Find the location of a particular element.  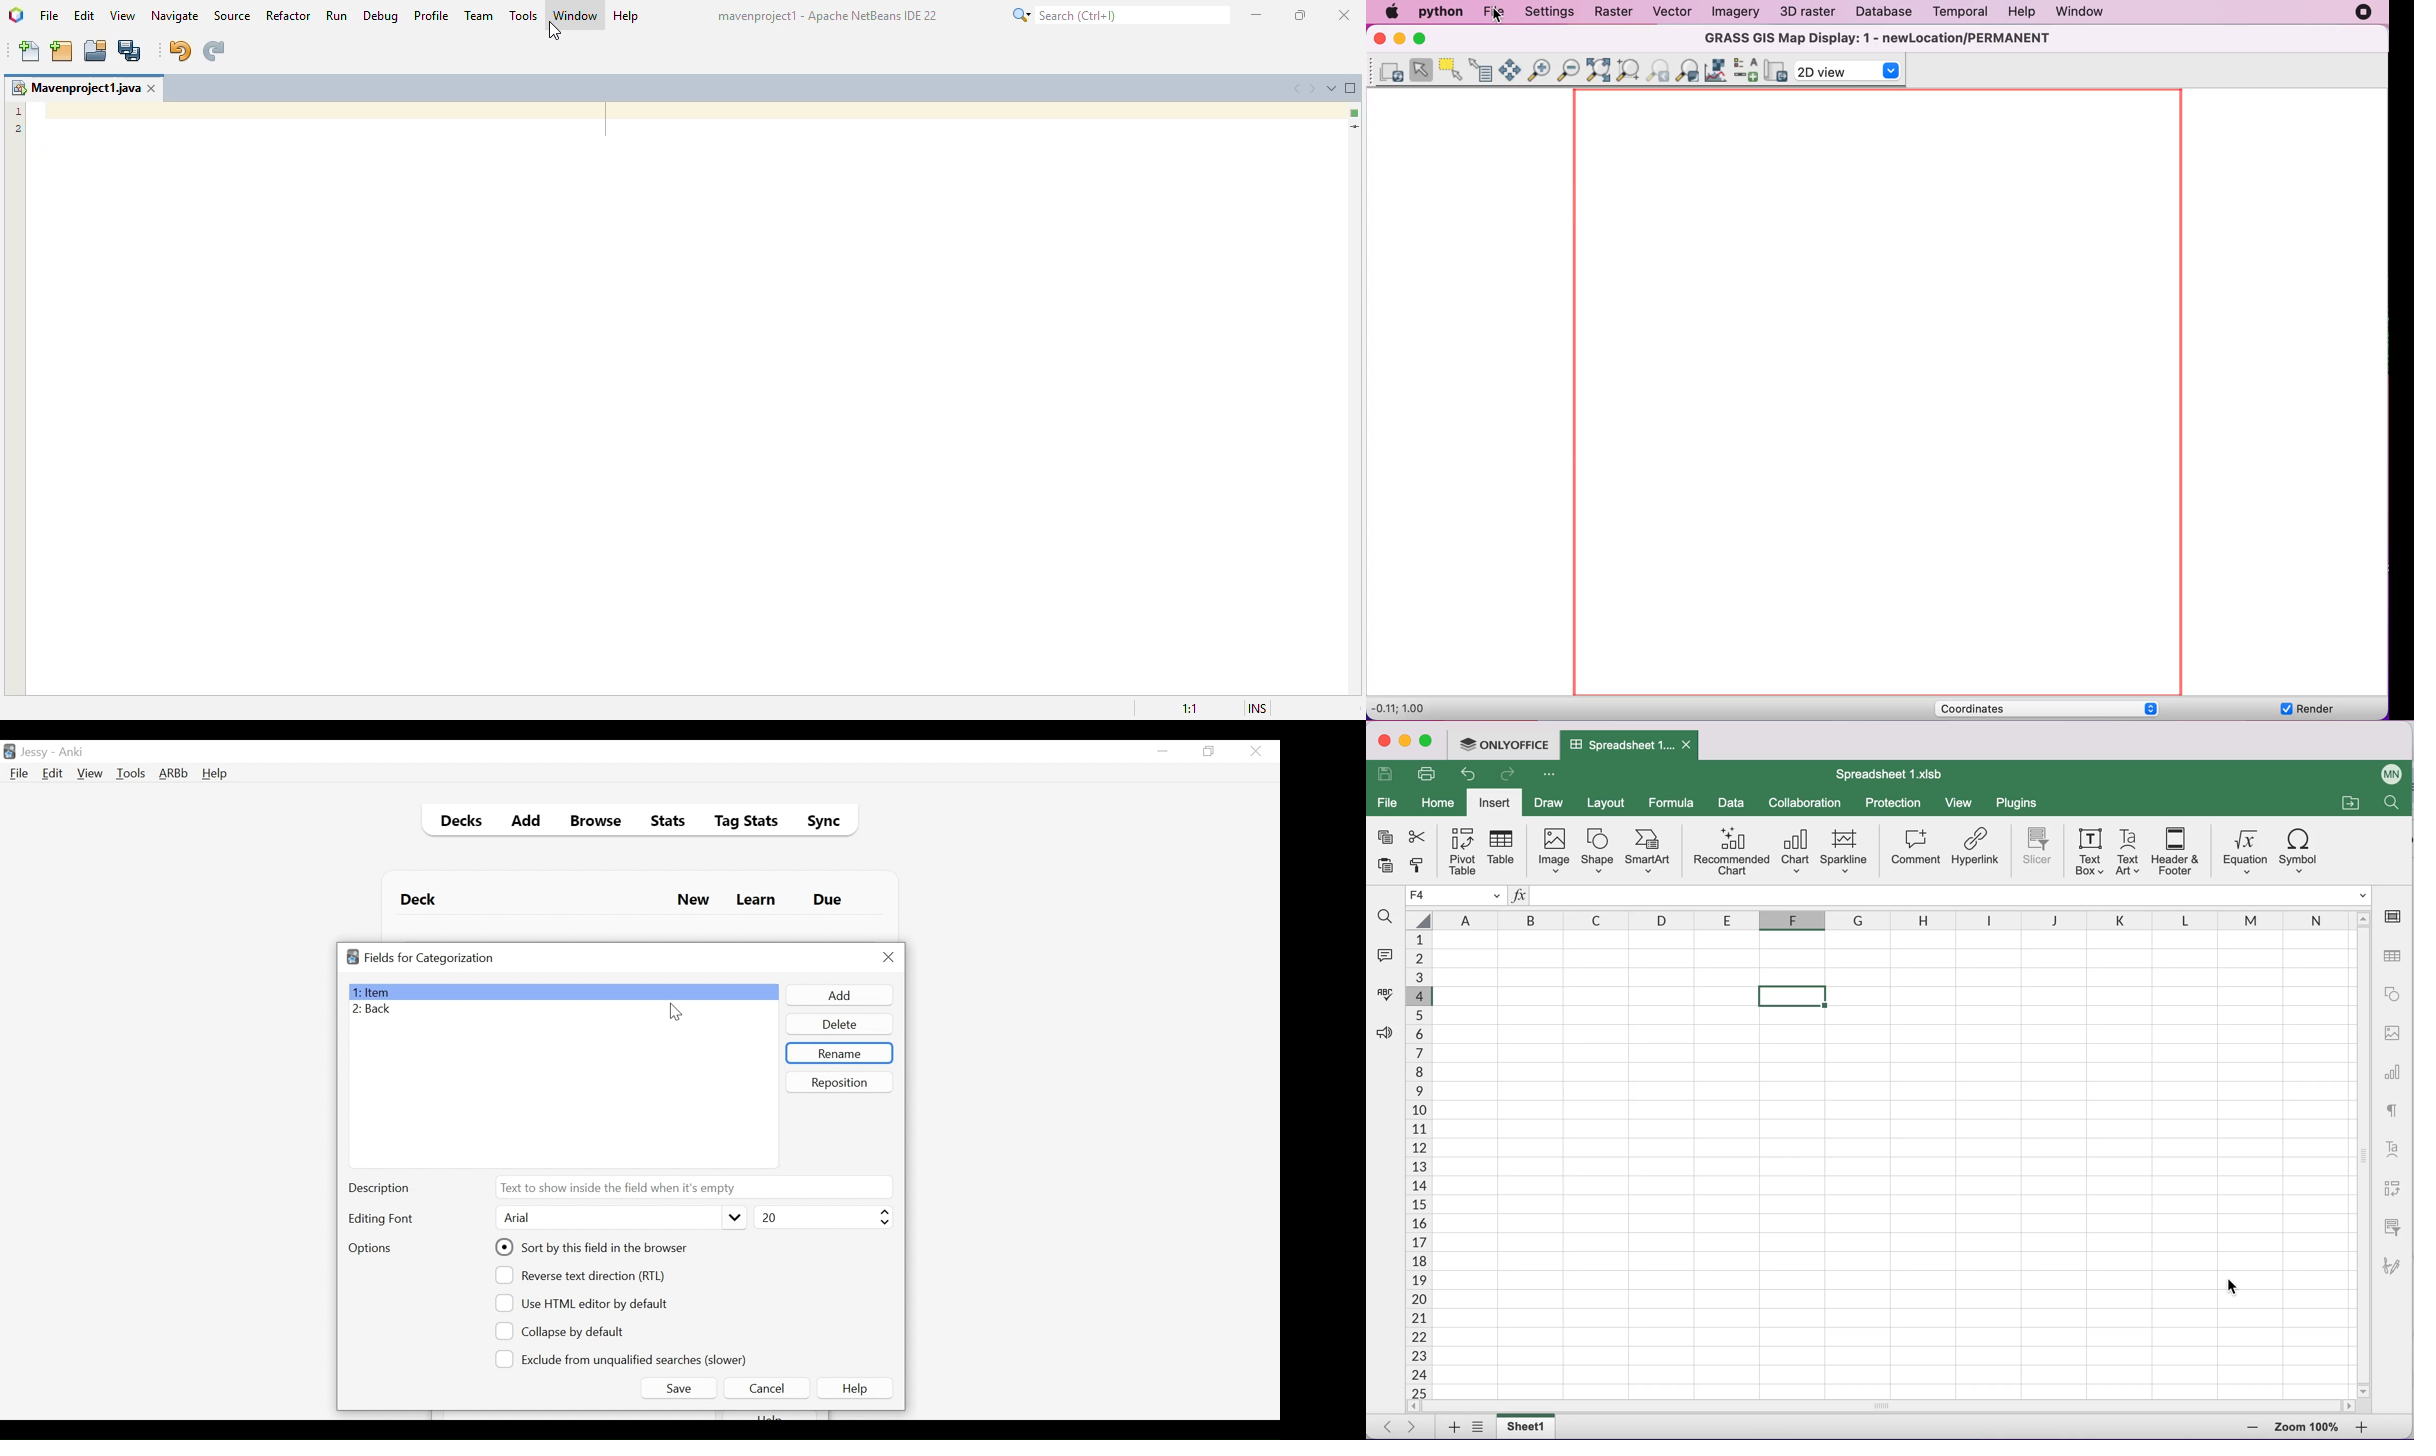

spell checking is located at coordinates (1386, 996).